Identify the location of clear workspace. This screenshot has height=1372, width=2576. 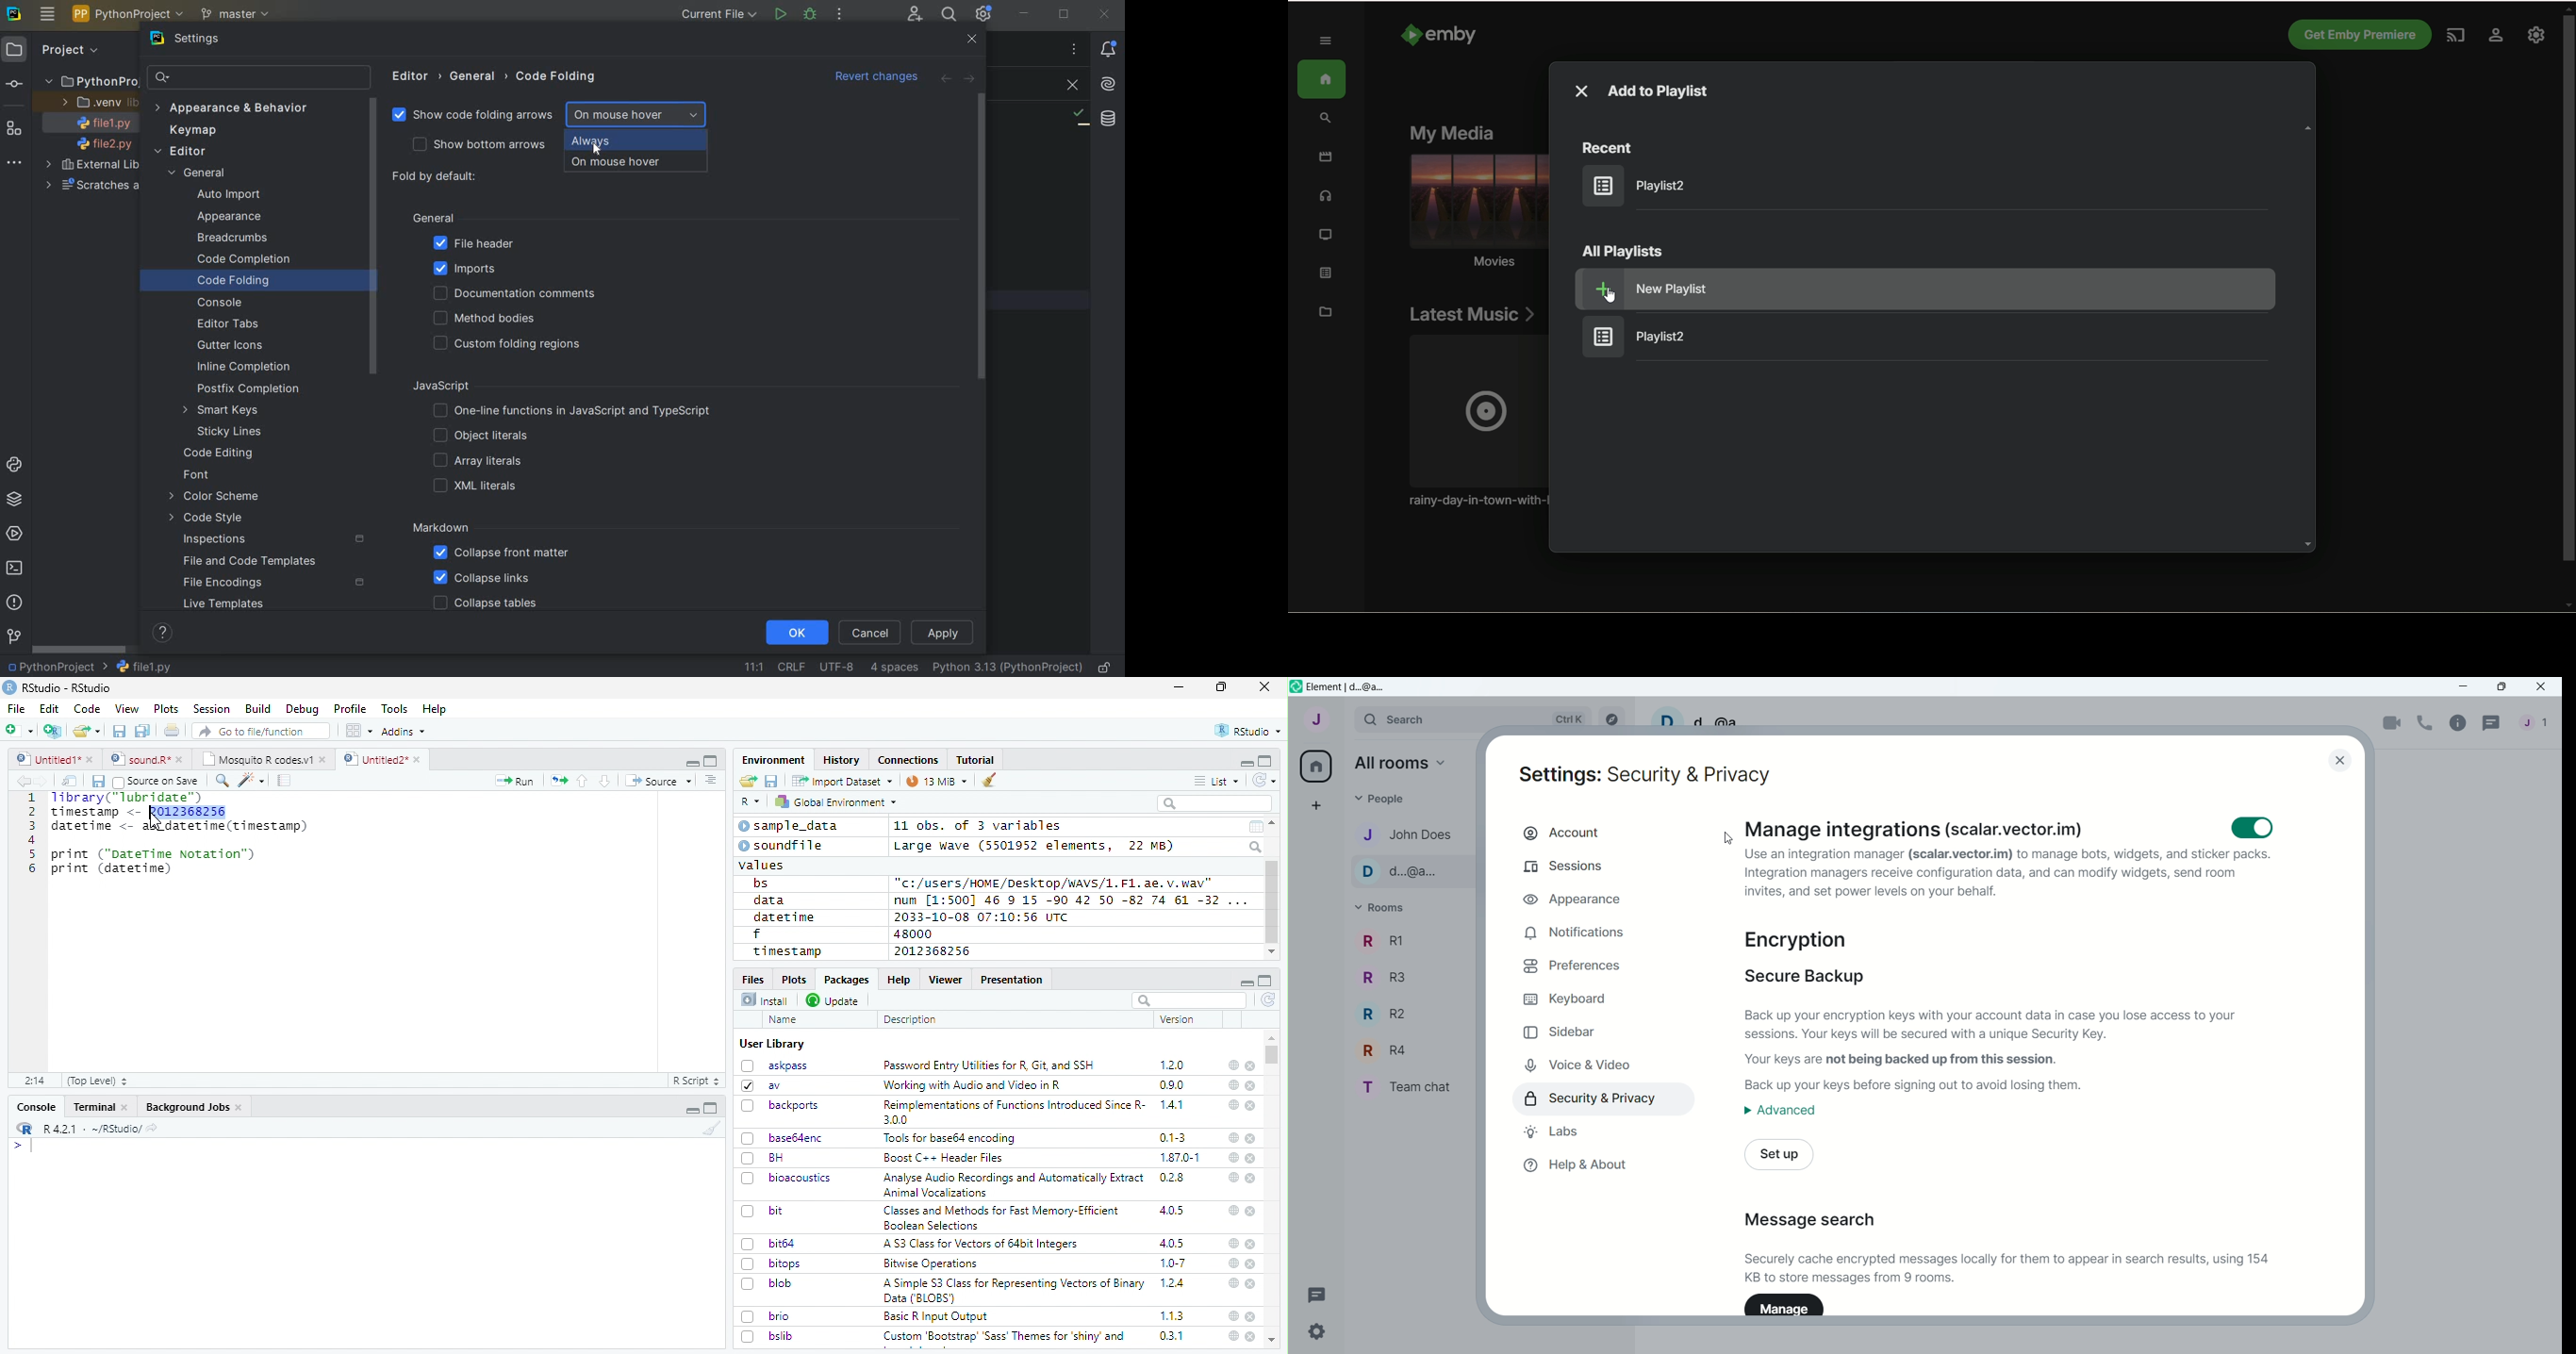
(990, 781).